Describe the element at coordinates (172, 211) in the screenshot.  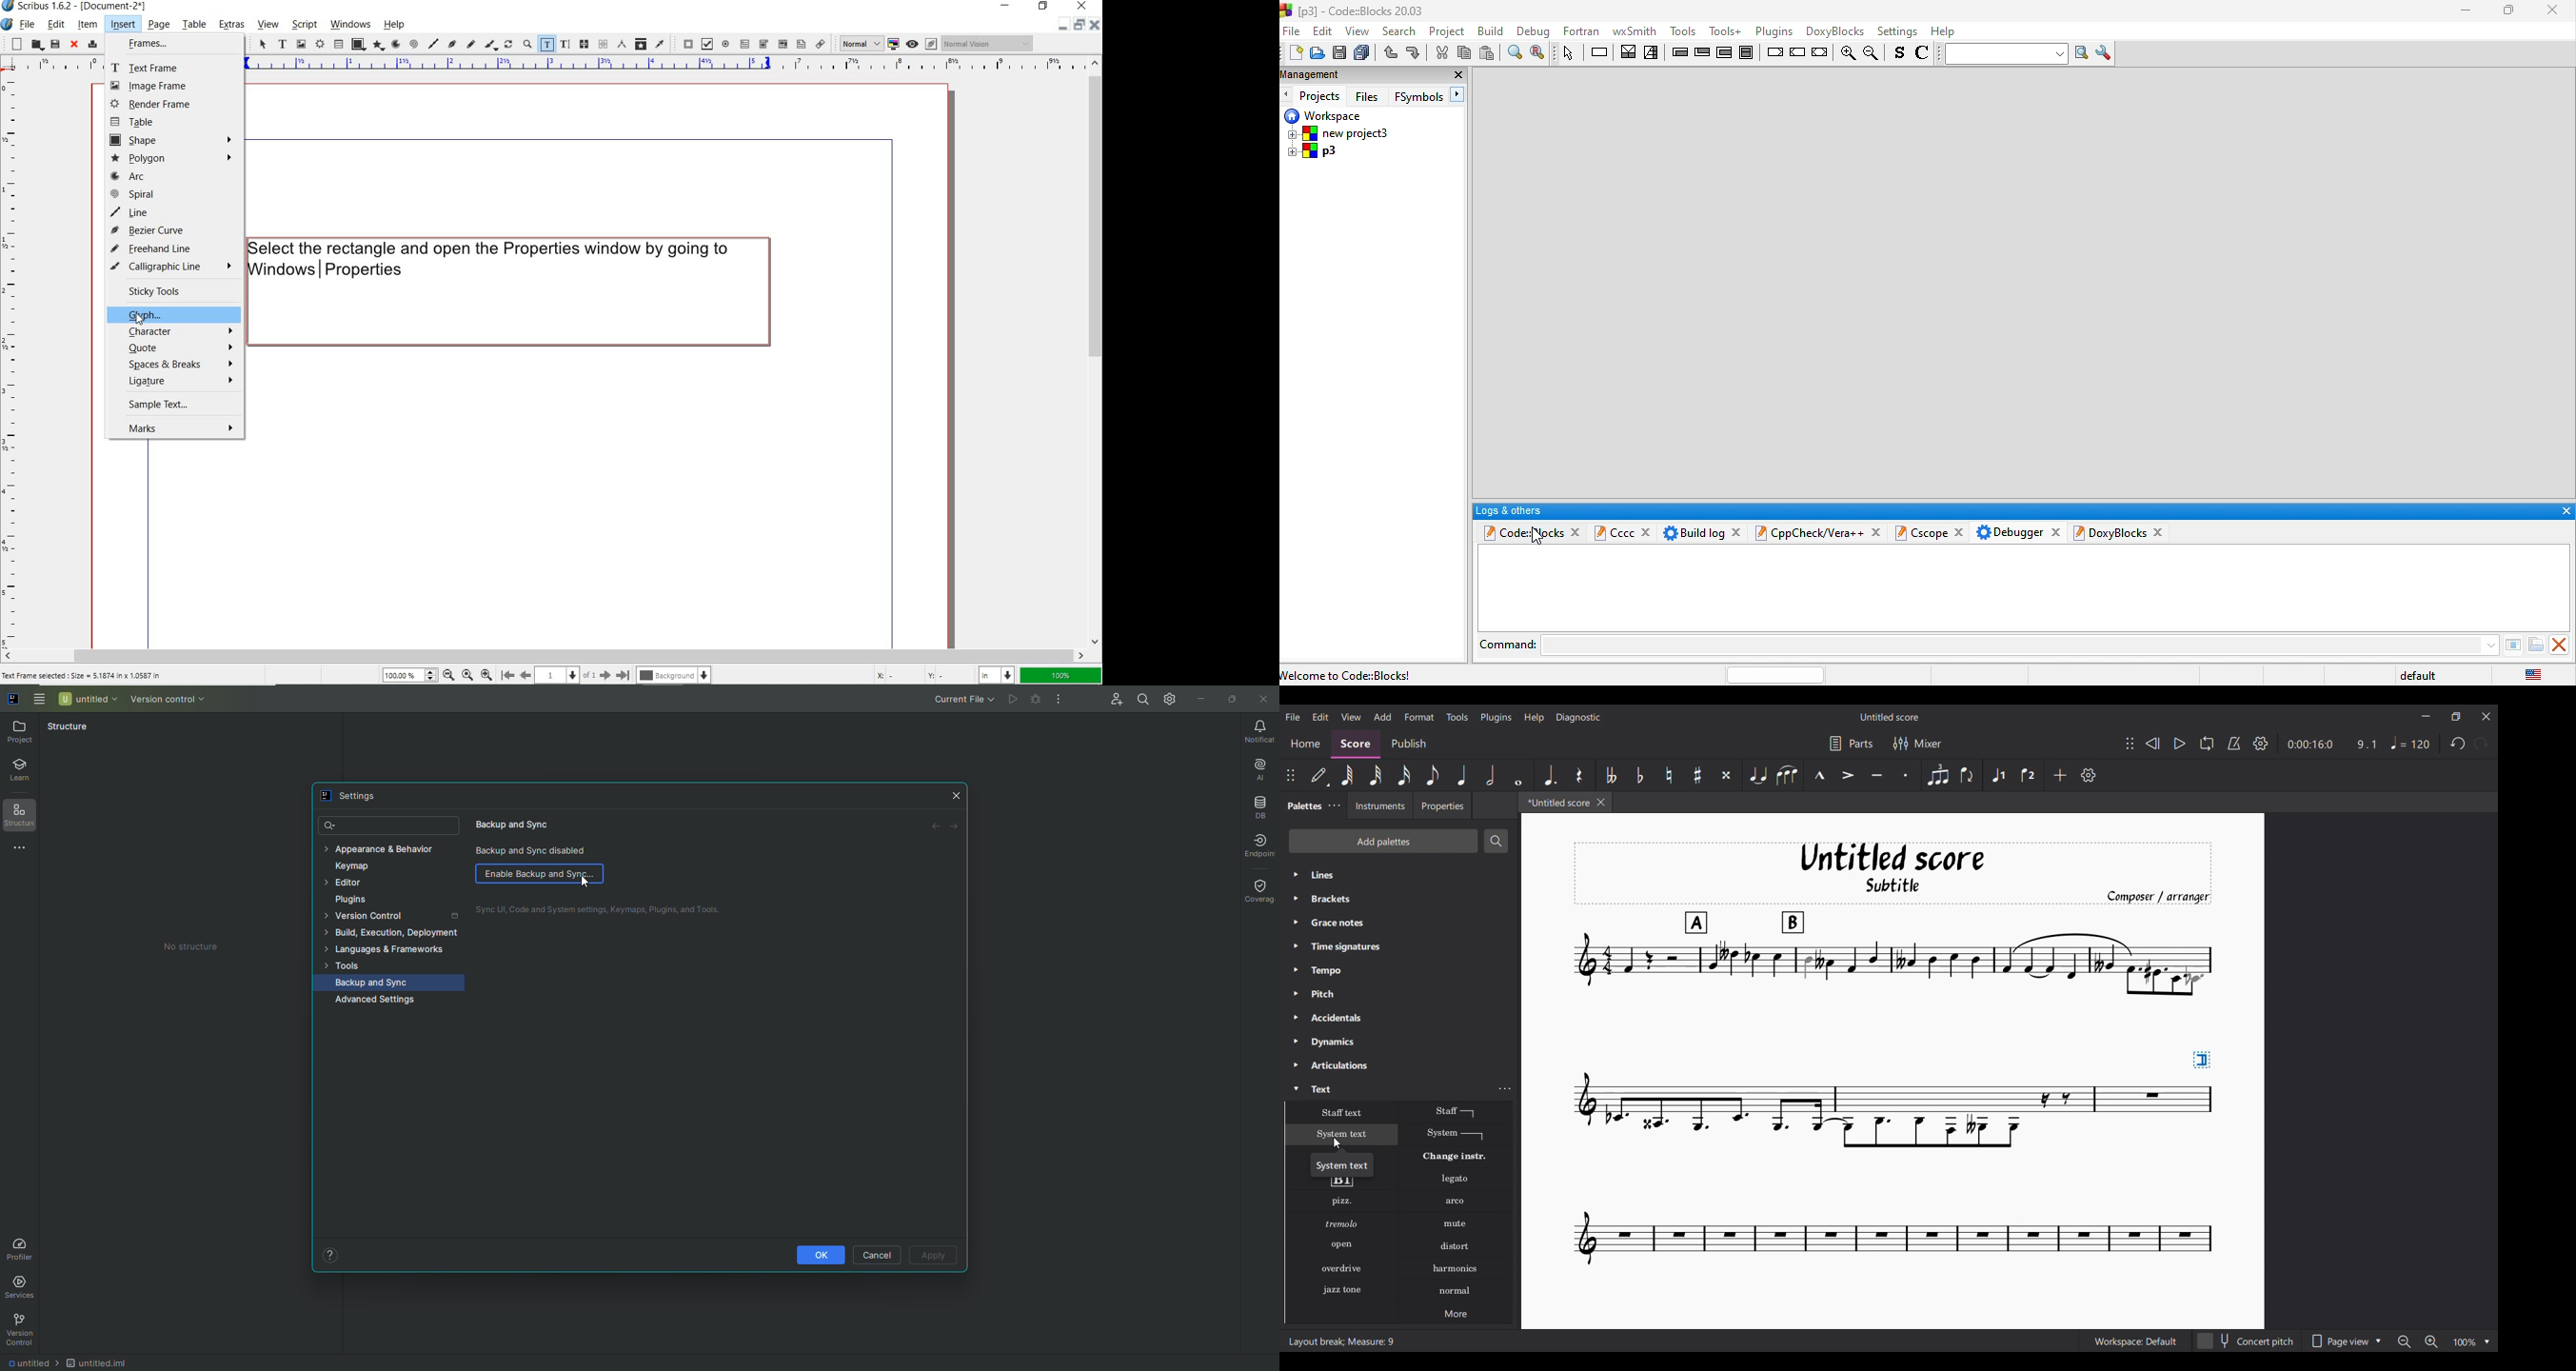
I see `line` at that location.